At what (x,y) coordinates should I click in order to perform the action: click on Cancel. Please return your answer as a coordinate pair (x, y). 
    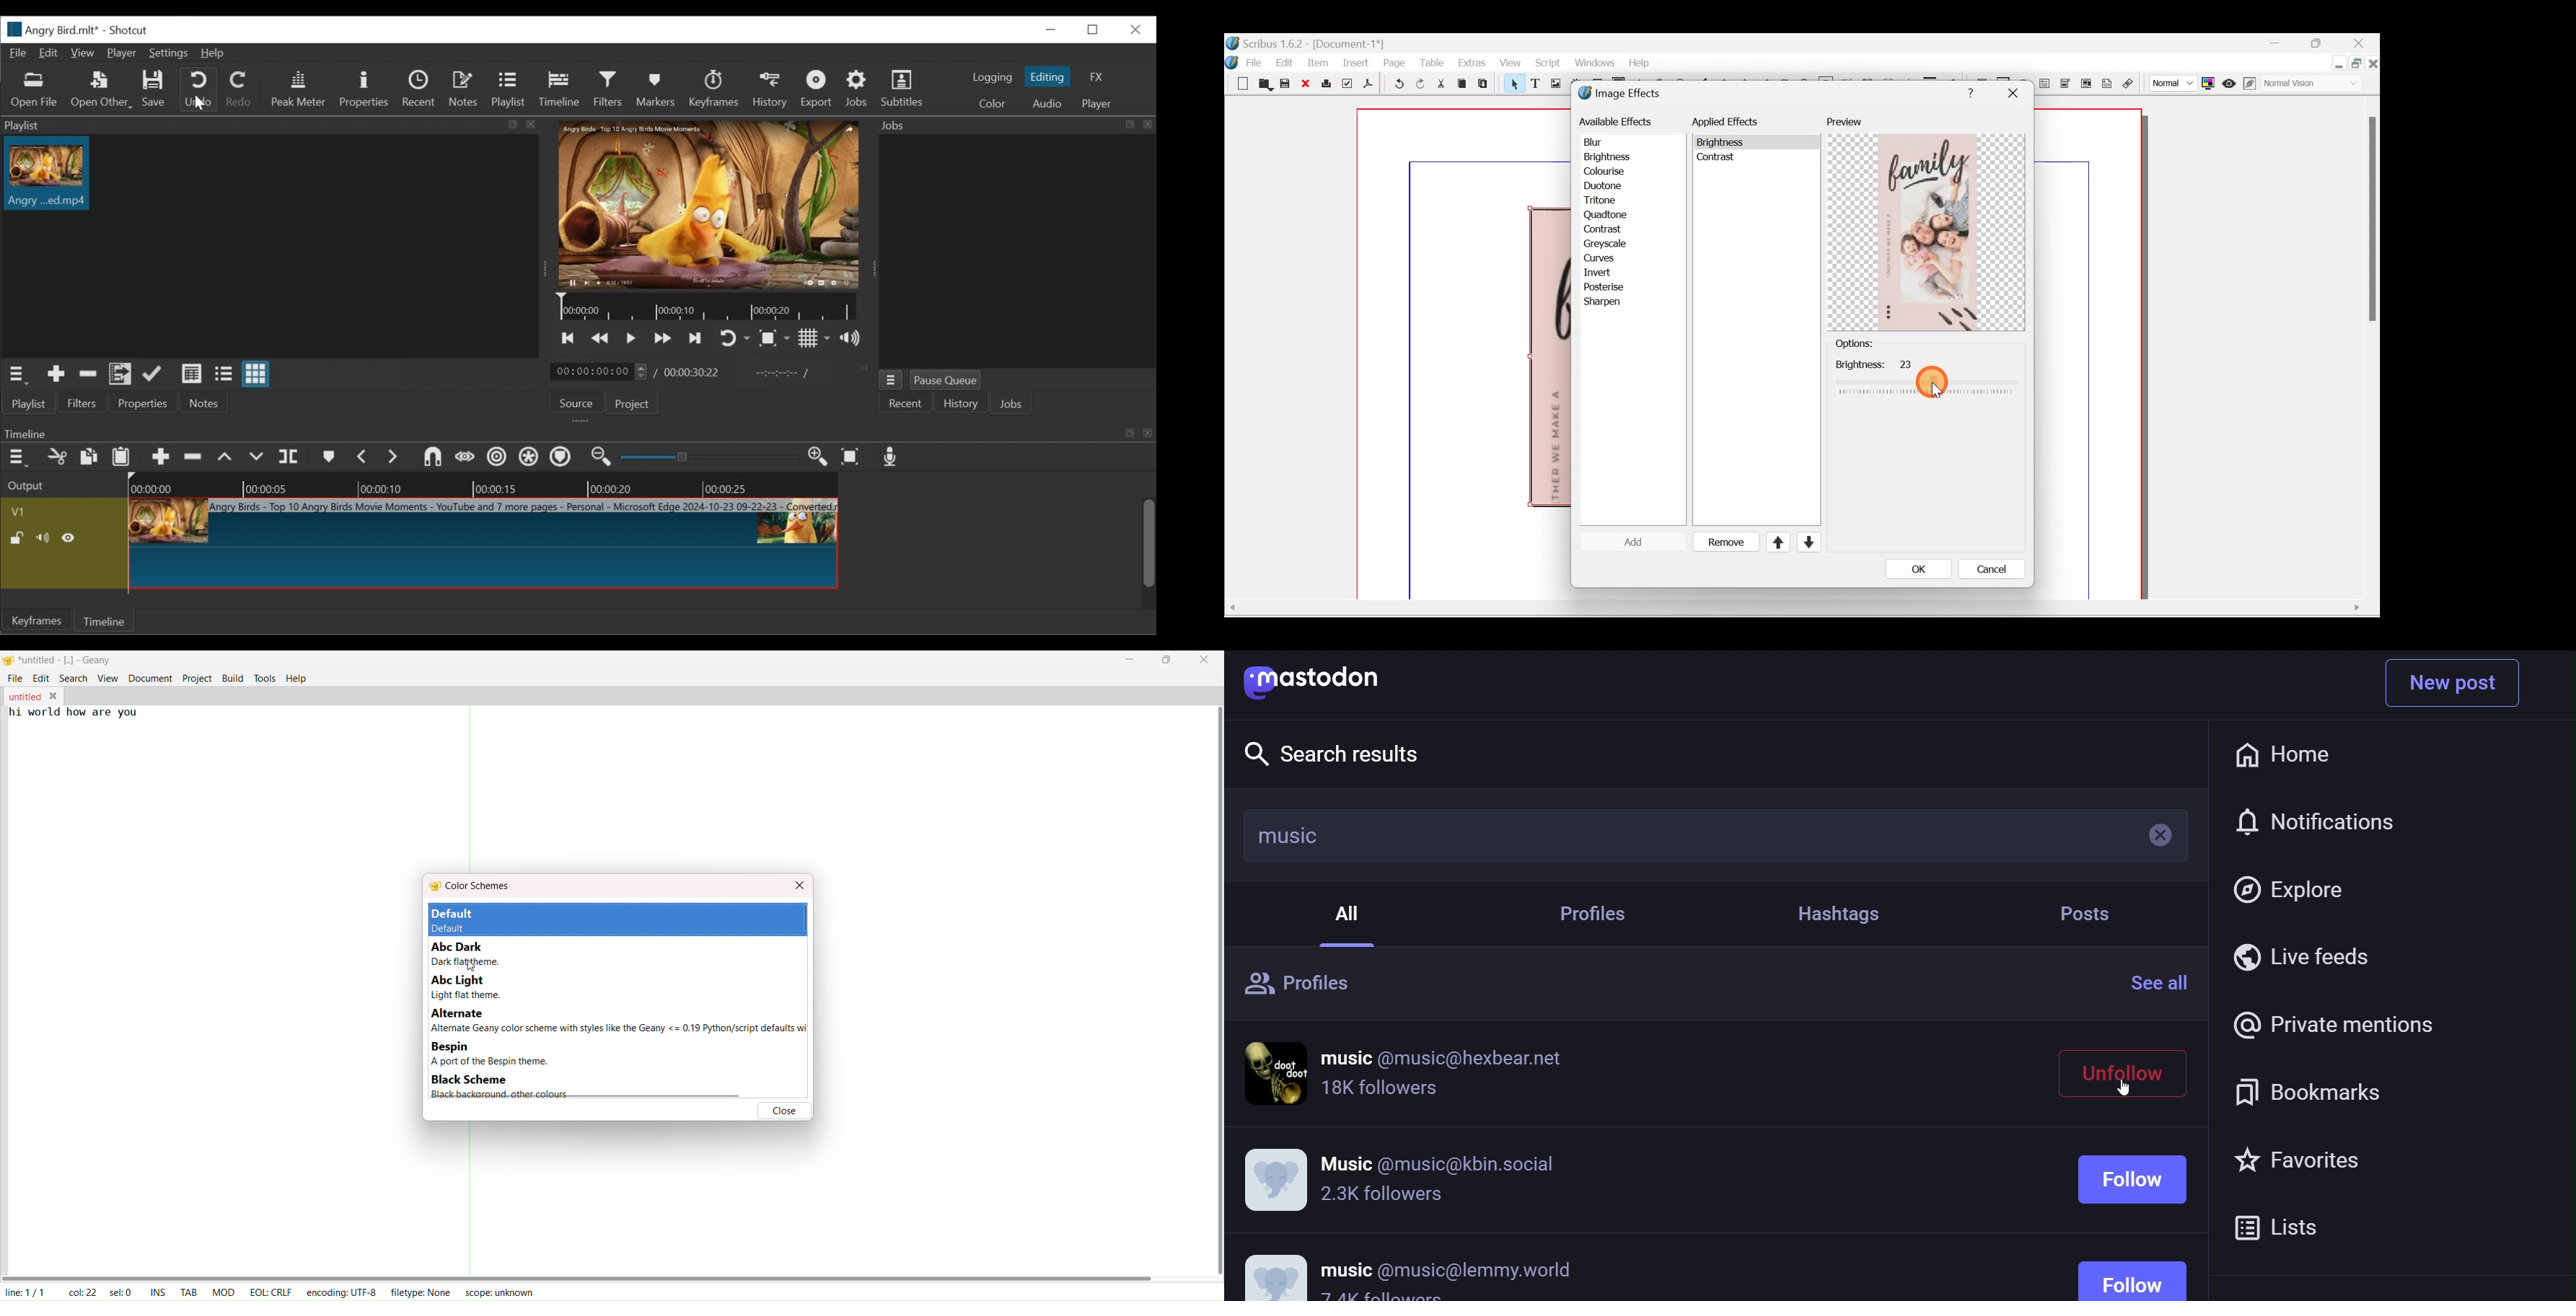
    Looking at the image, I should click on (1984, 572).